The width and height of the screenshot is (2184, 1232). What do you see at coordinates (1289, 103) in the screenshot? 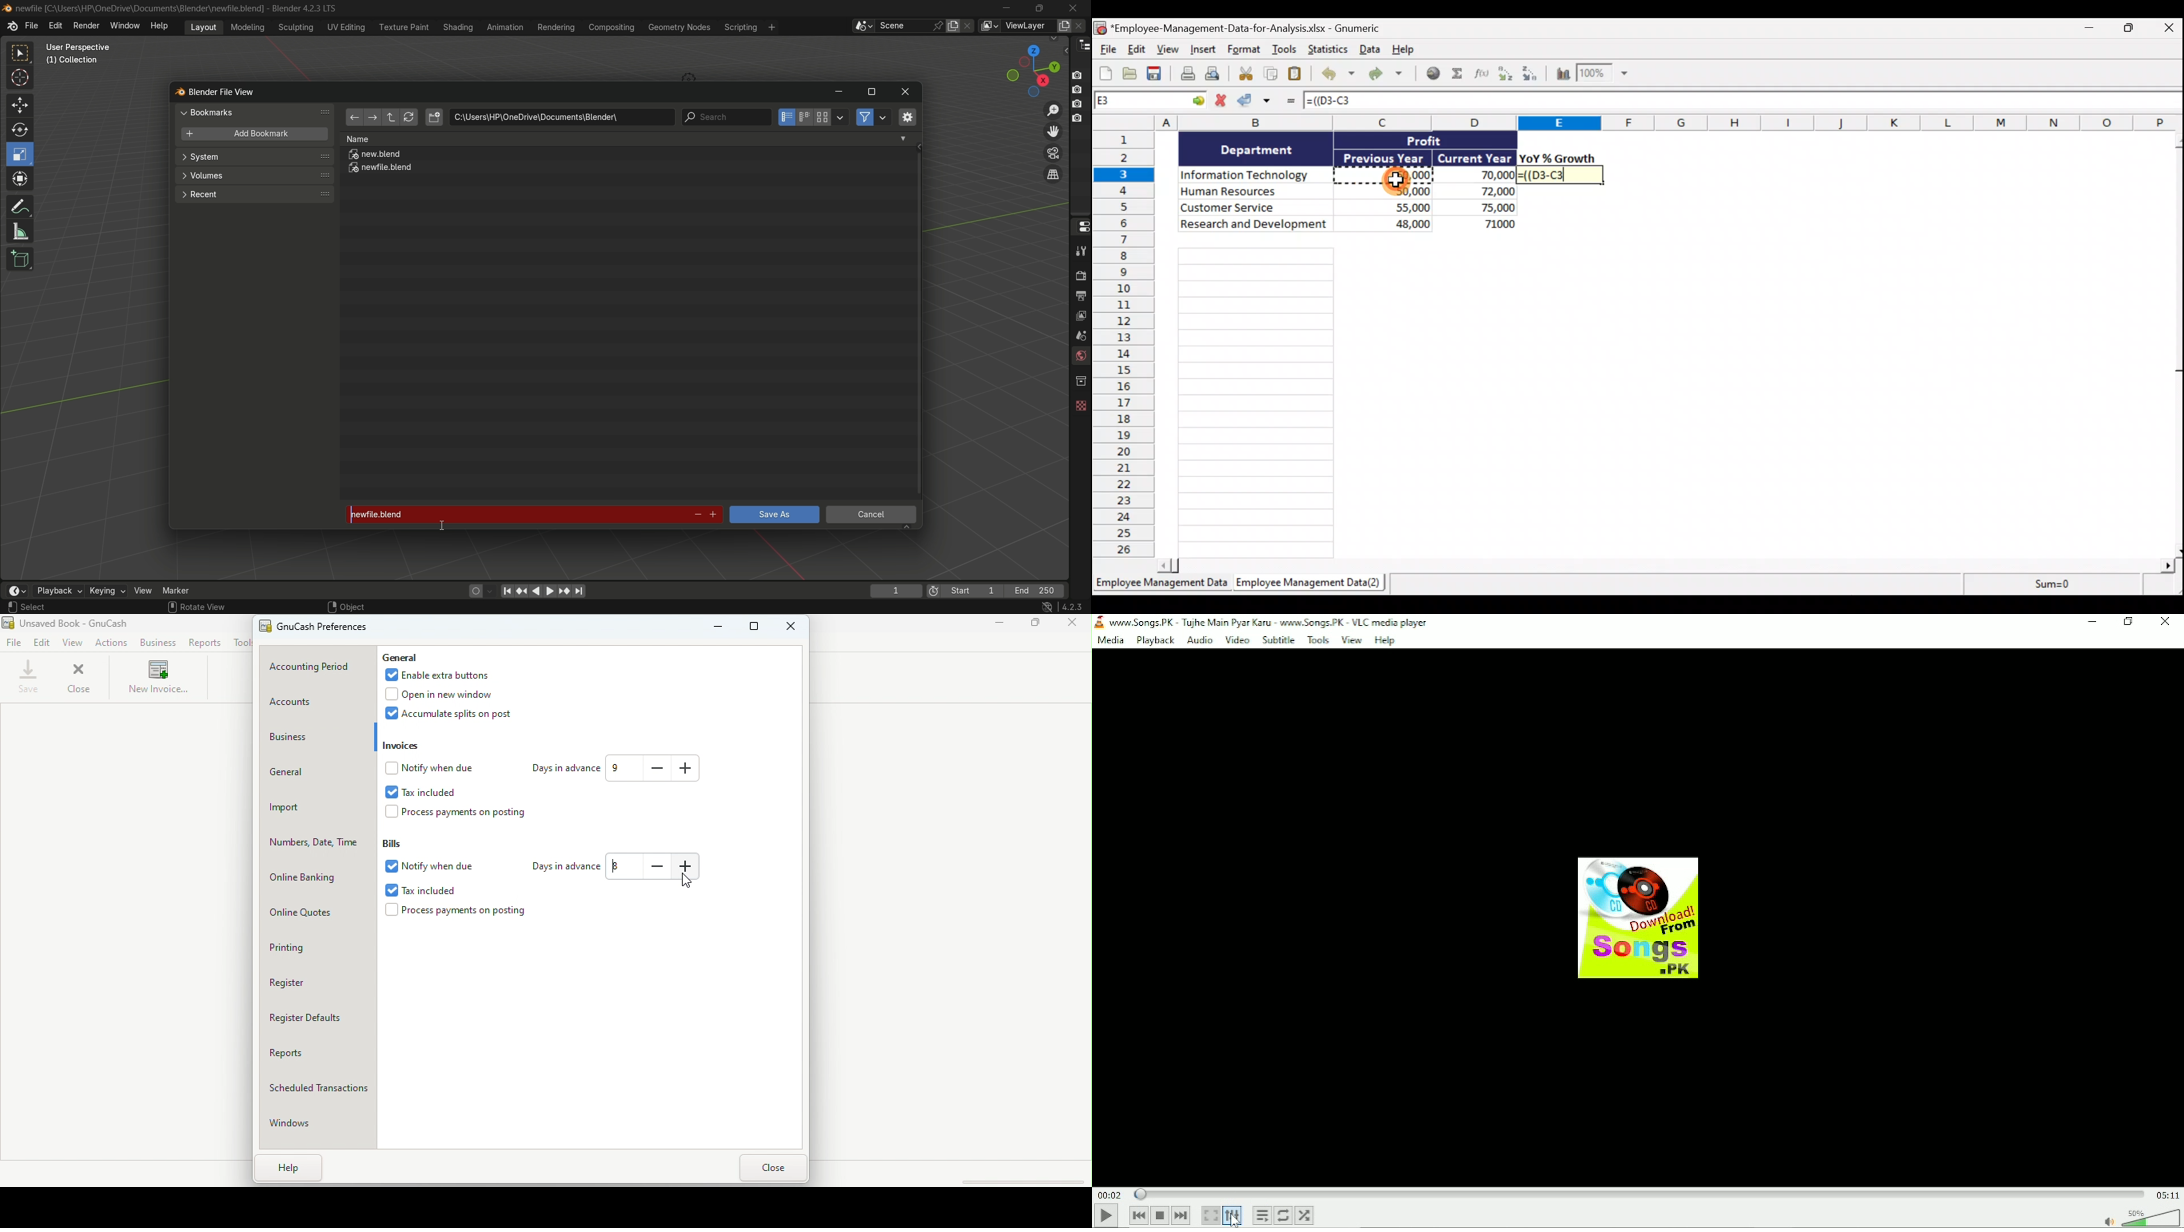
I see `Enter formula` at bounding box center [1289, 103].